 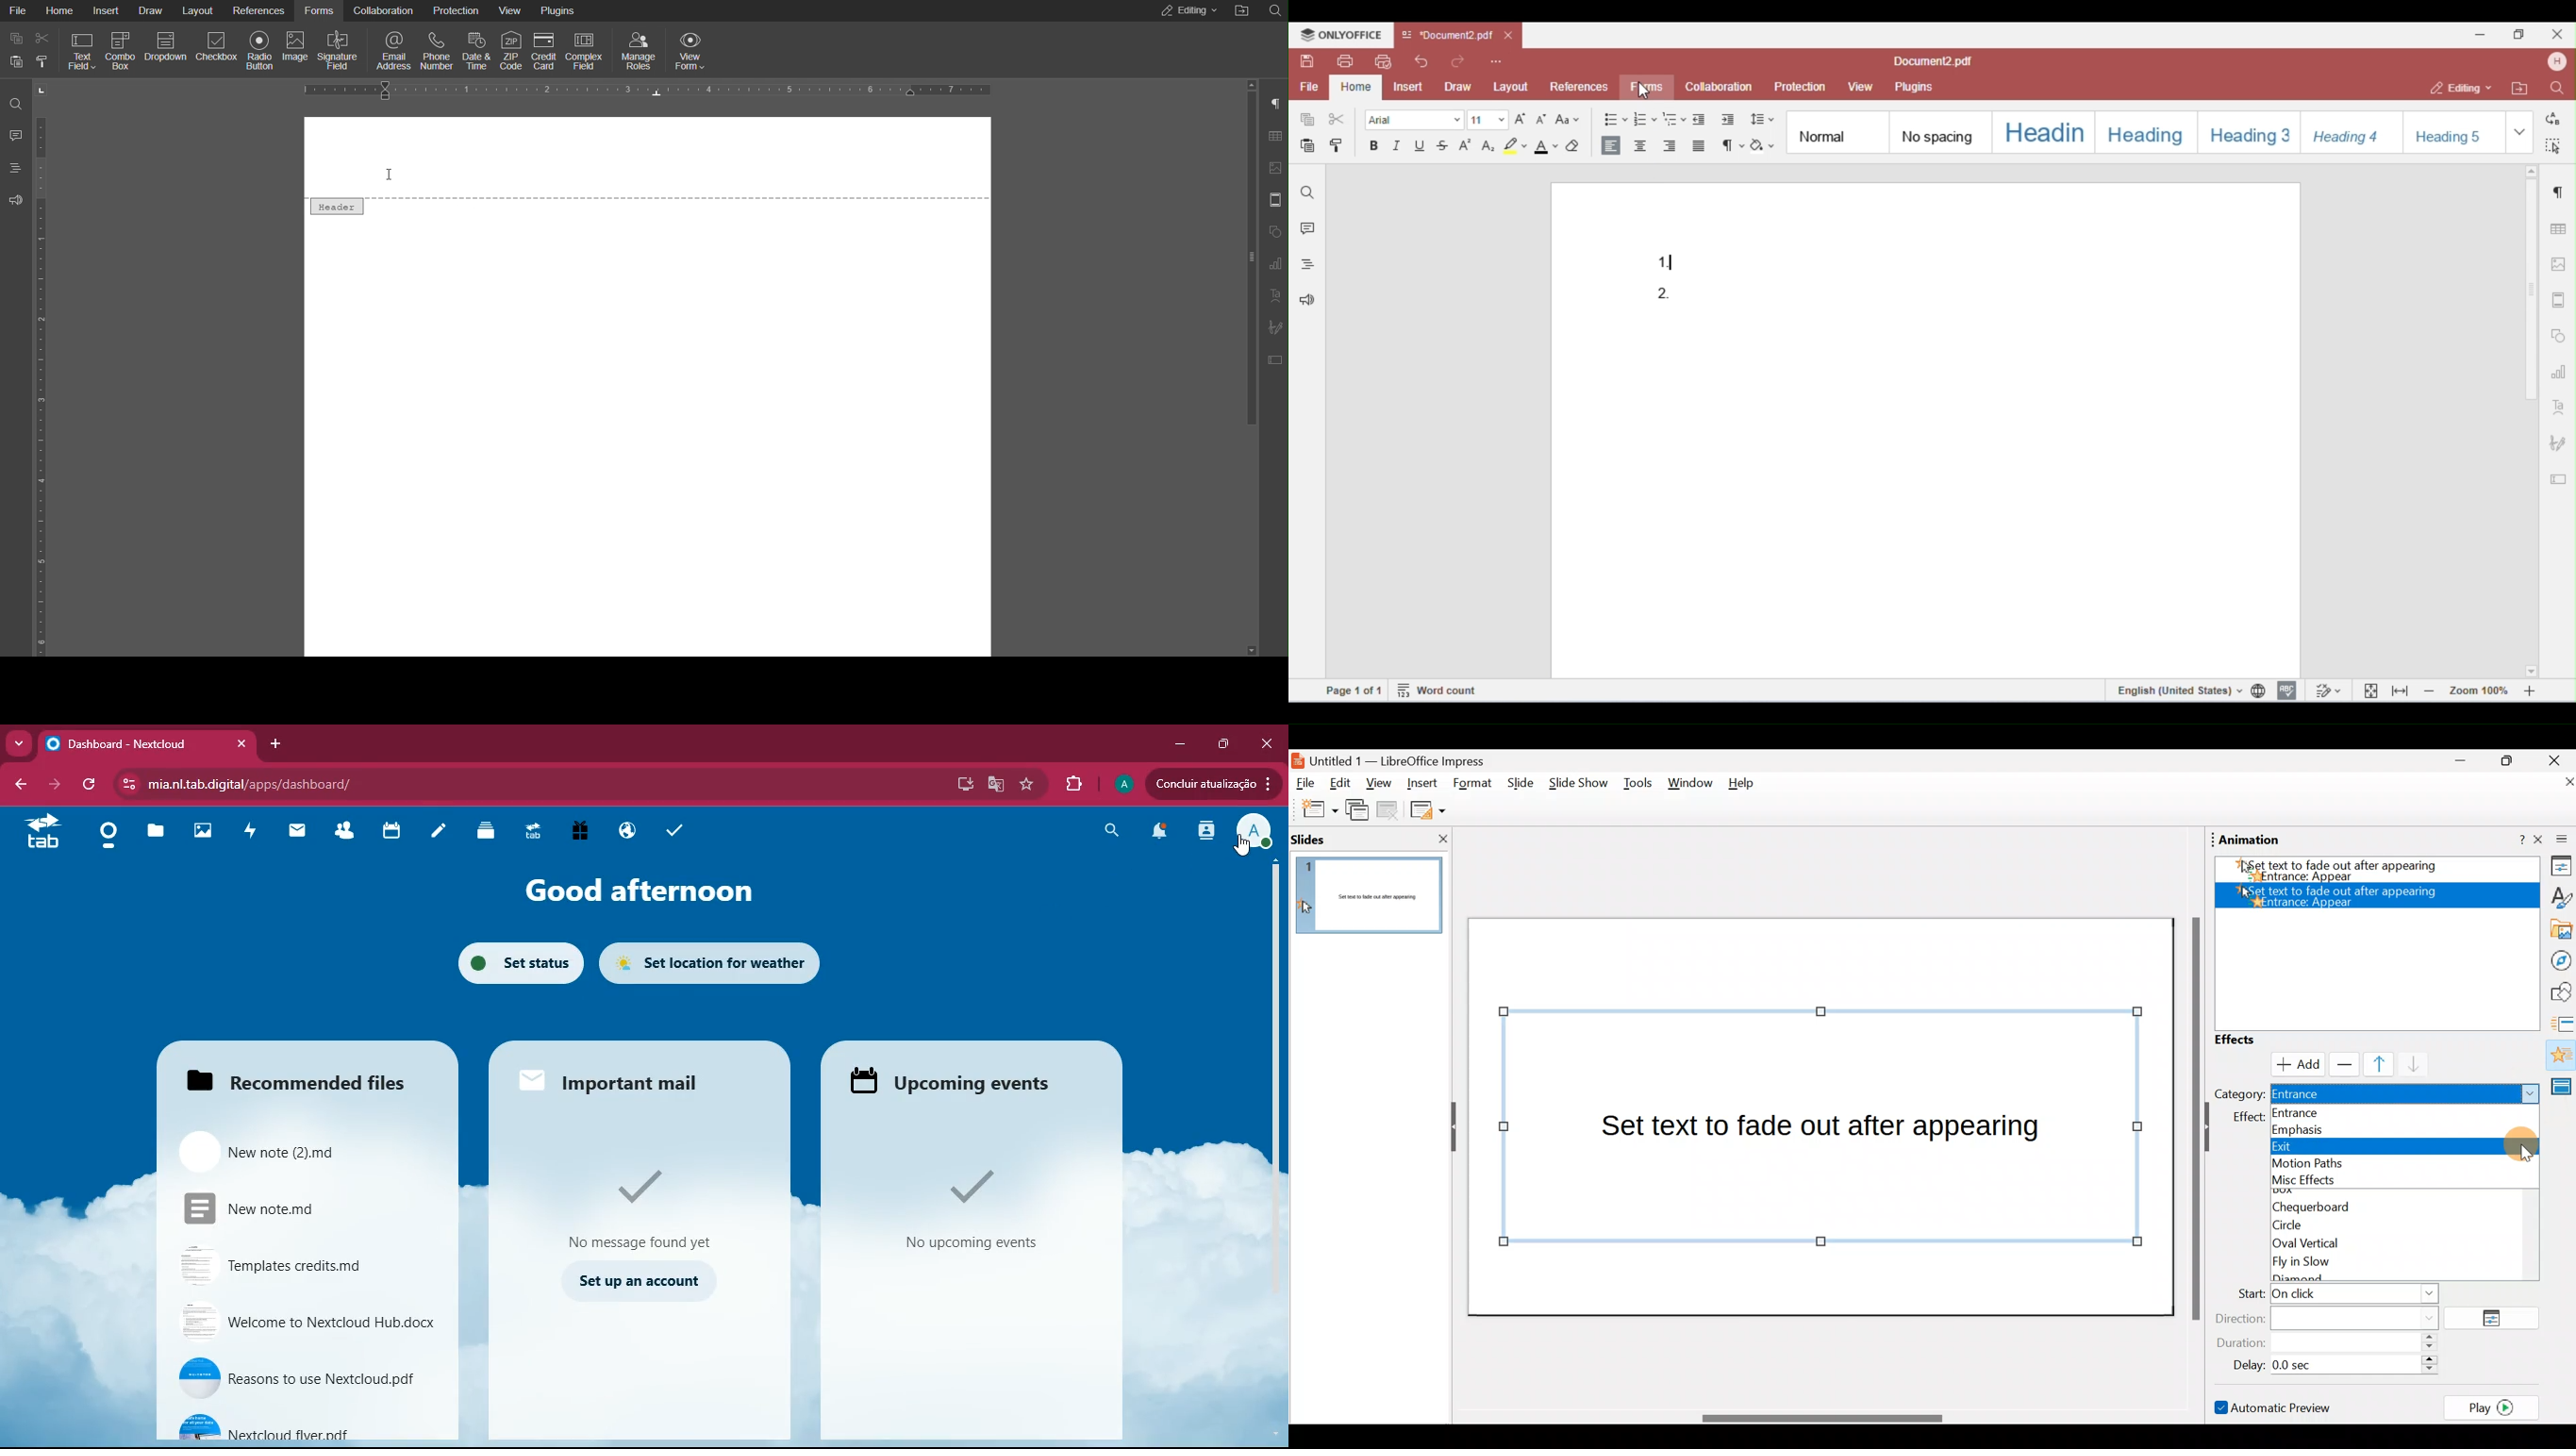 I want to click on Navigator, so click(x=2558, y=959).